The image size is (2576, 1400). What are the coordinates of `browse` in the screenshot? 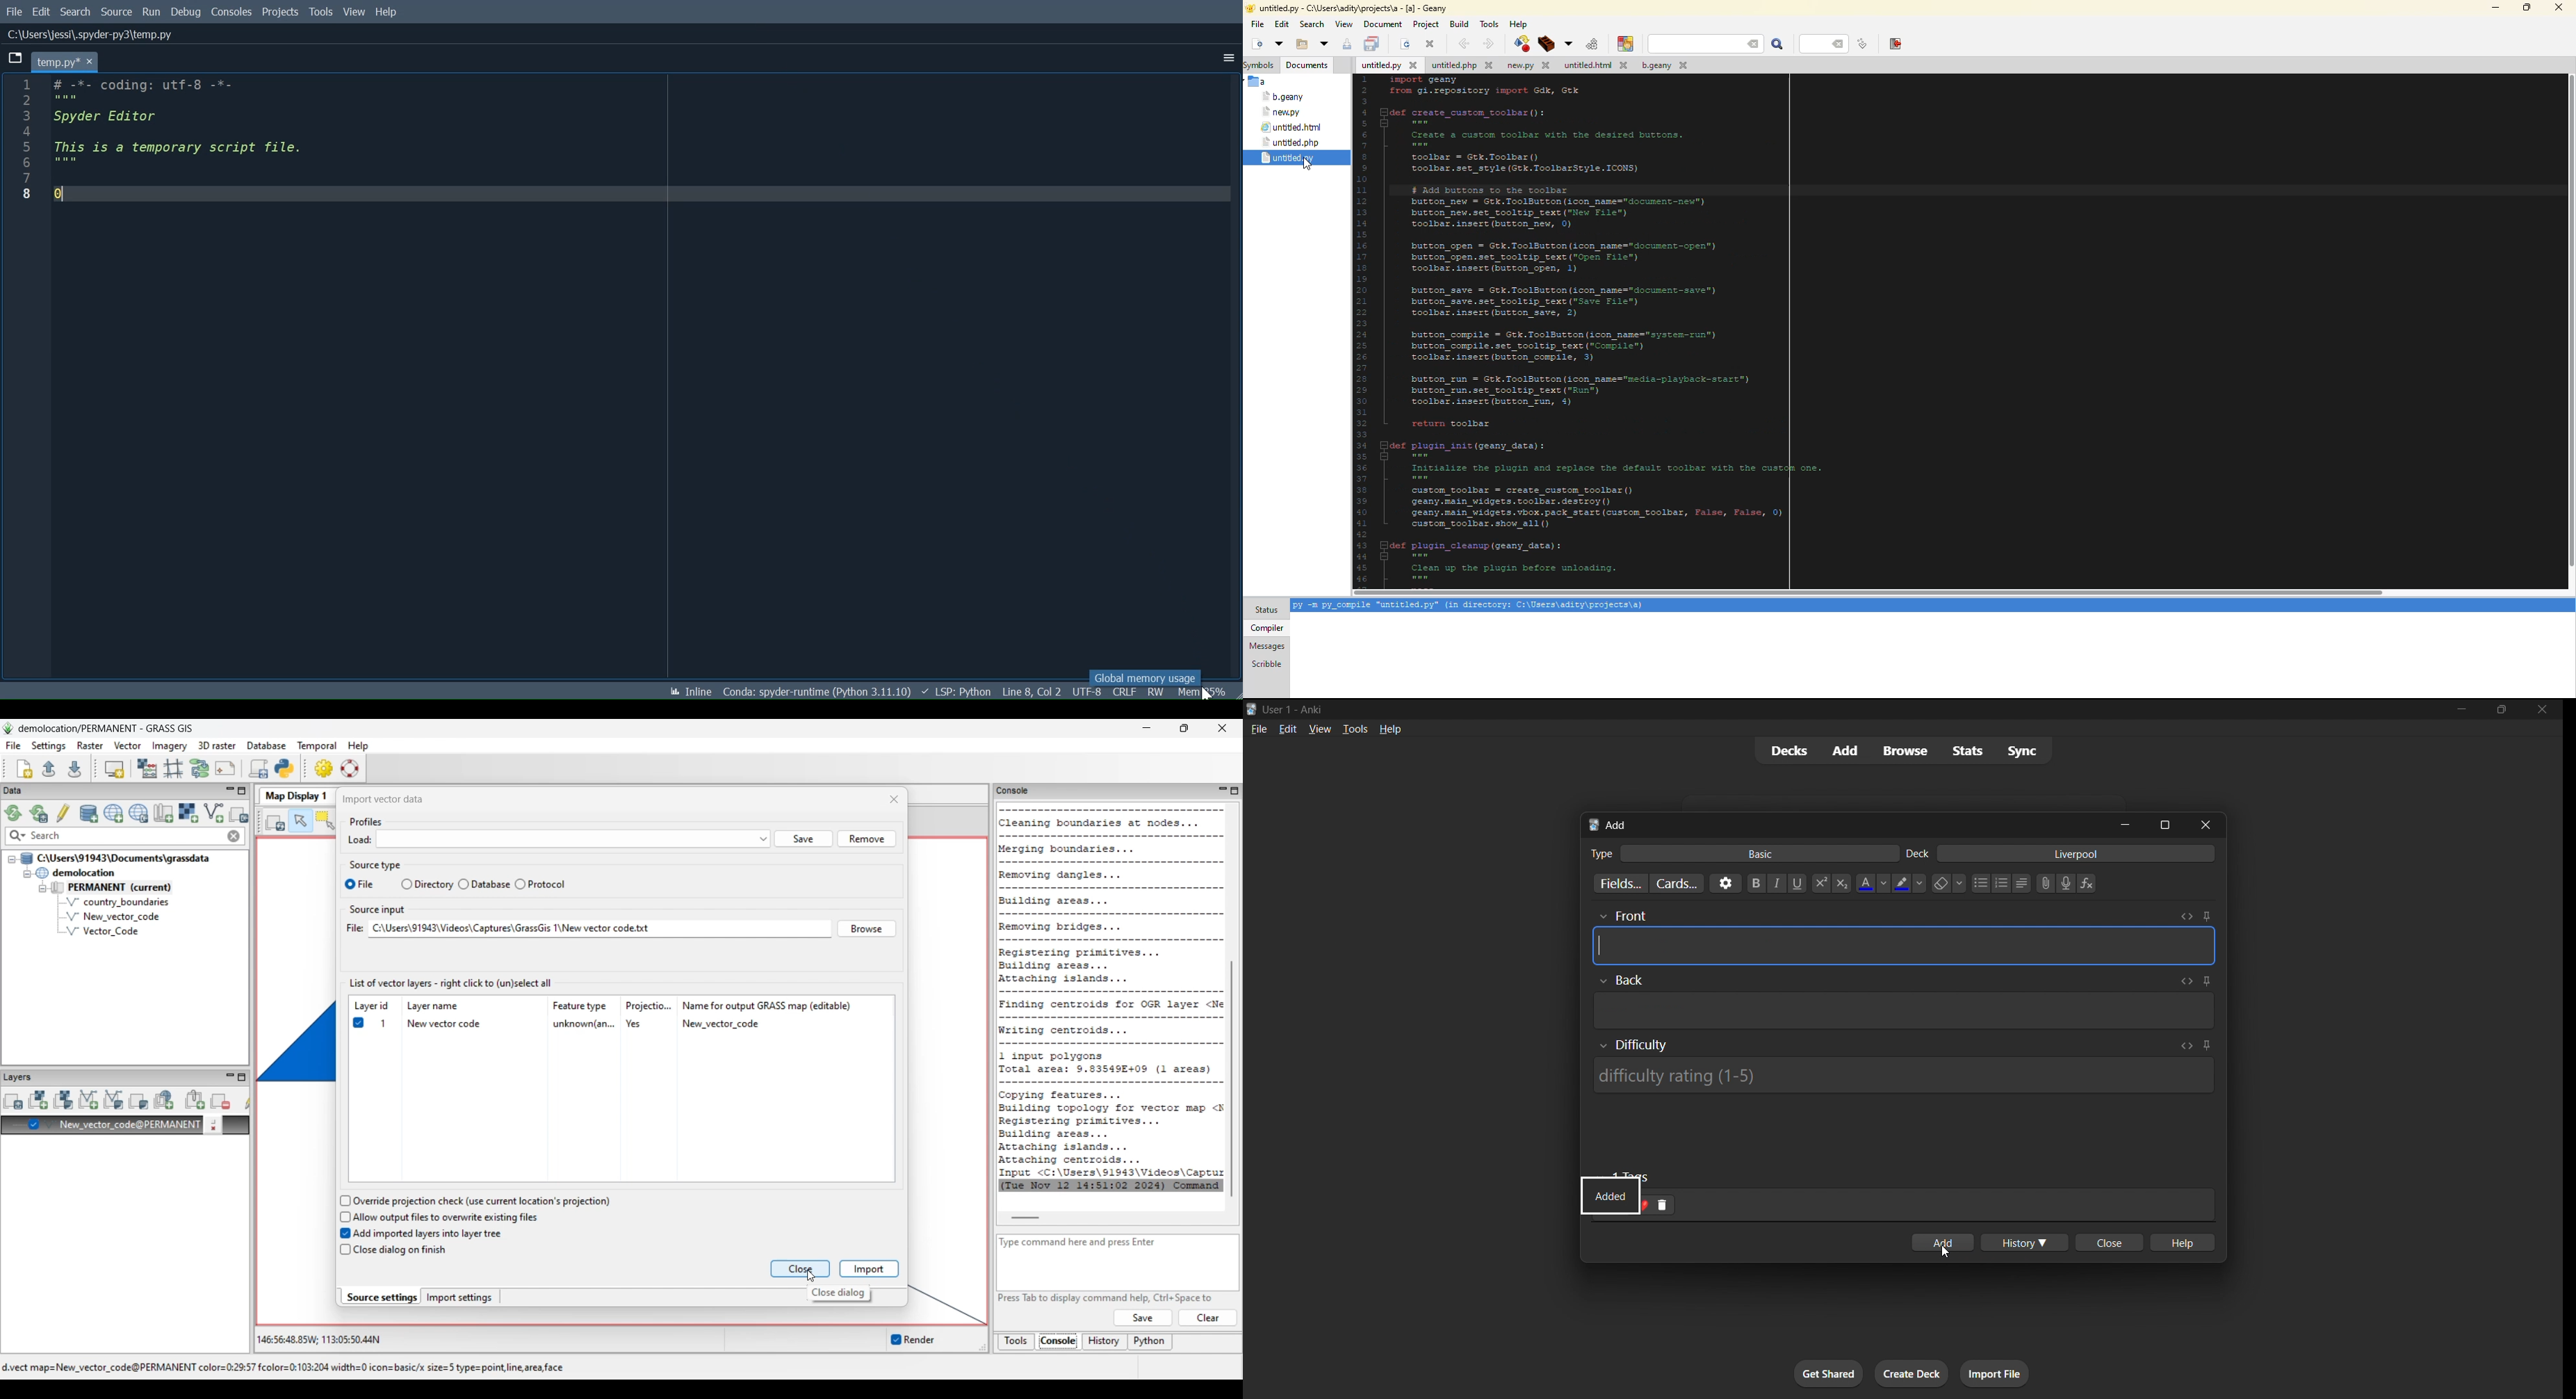 It's located at (1902, 750).